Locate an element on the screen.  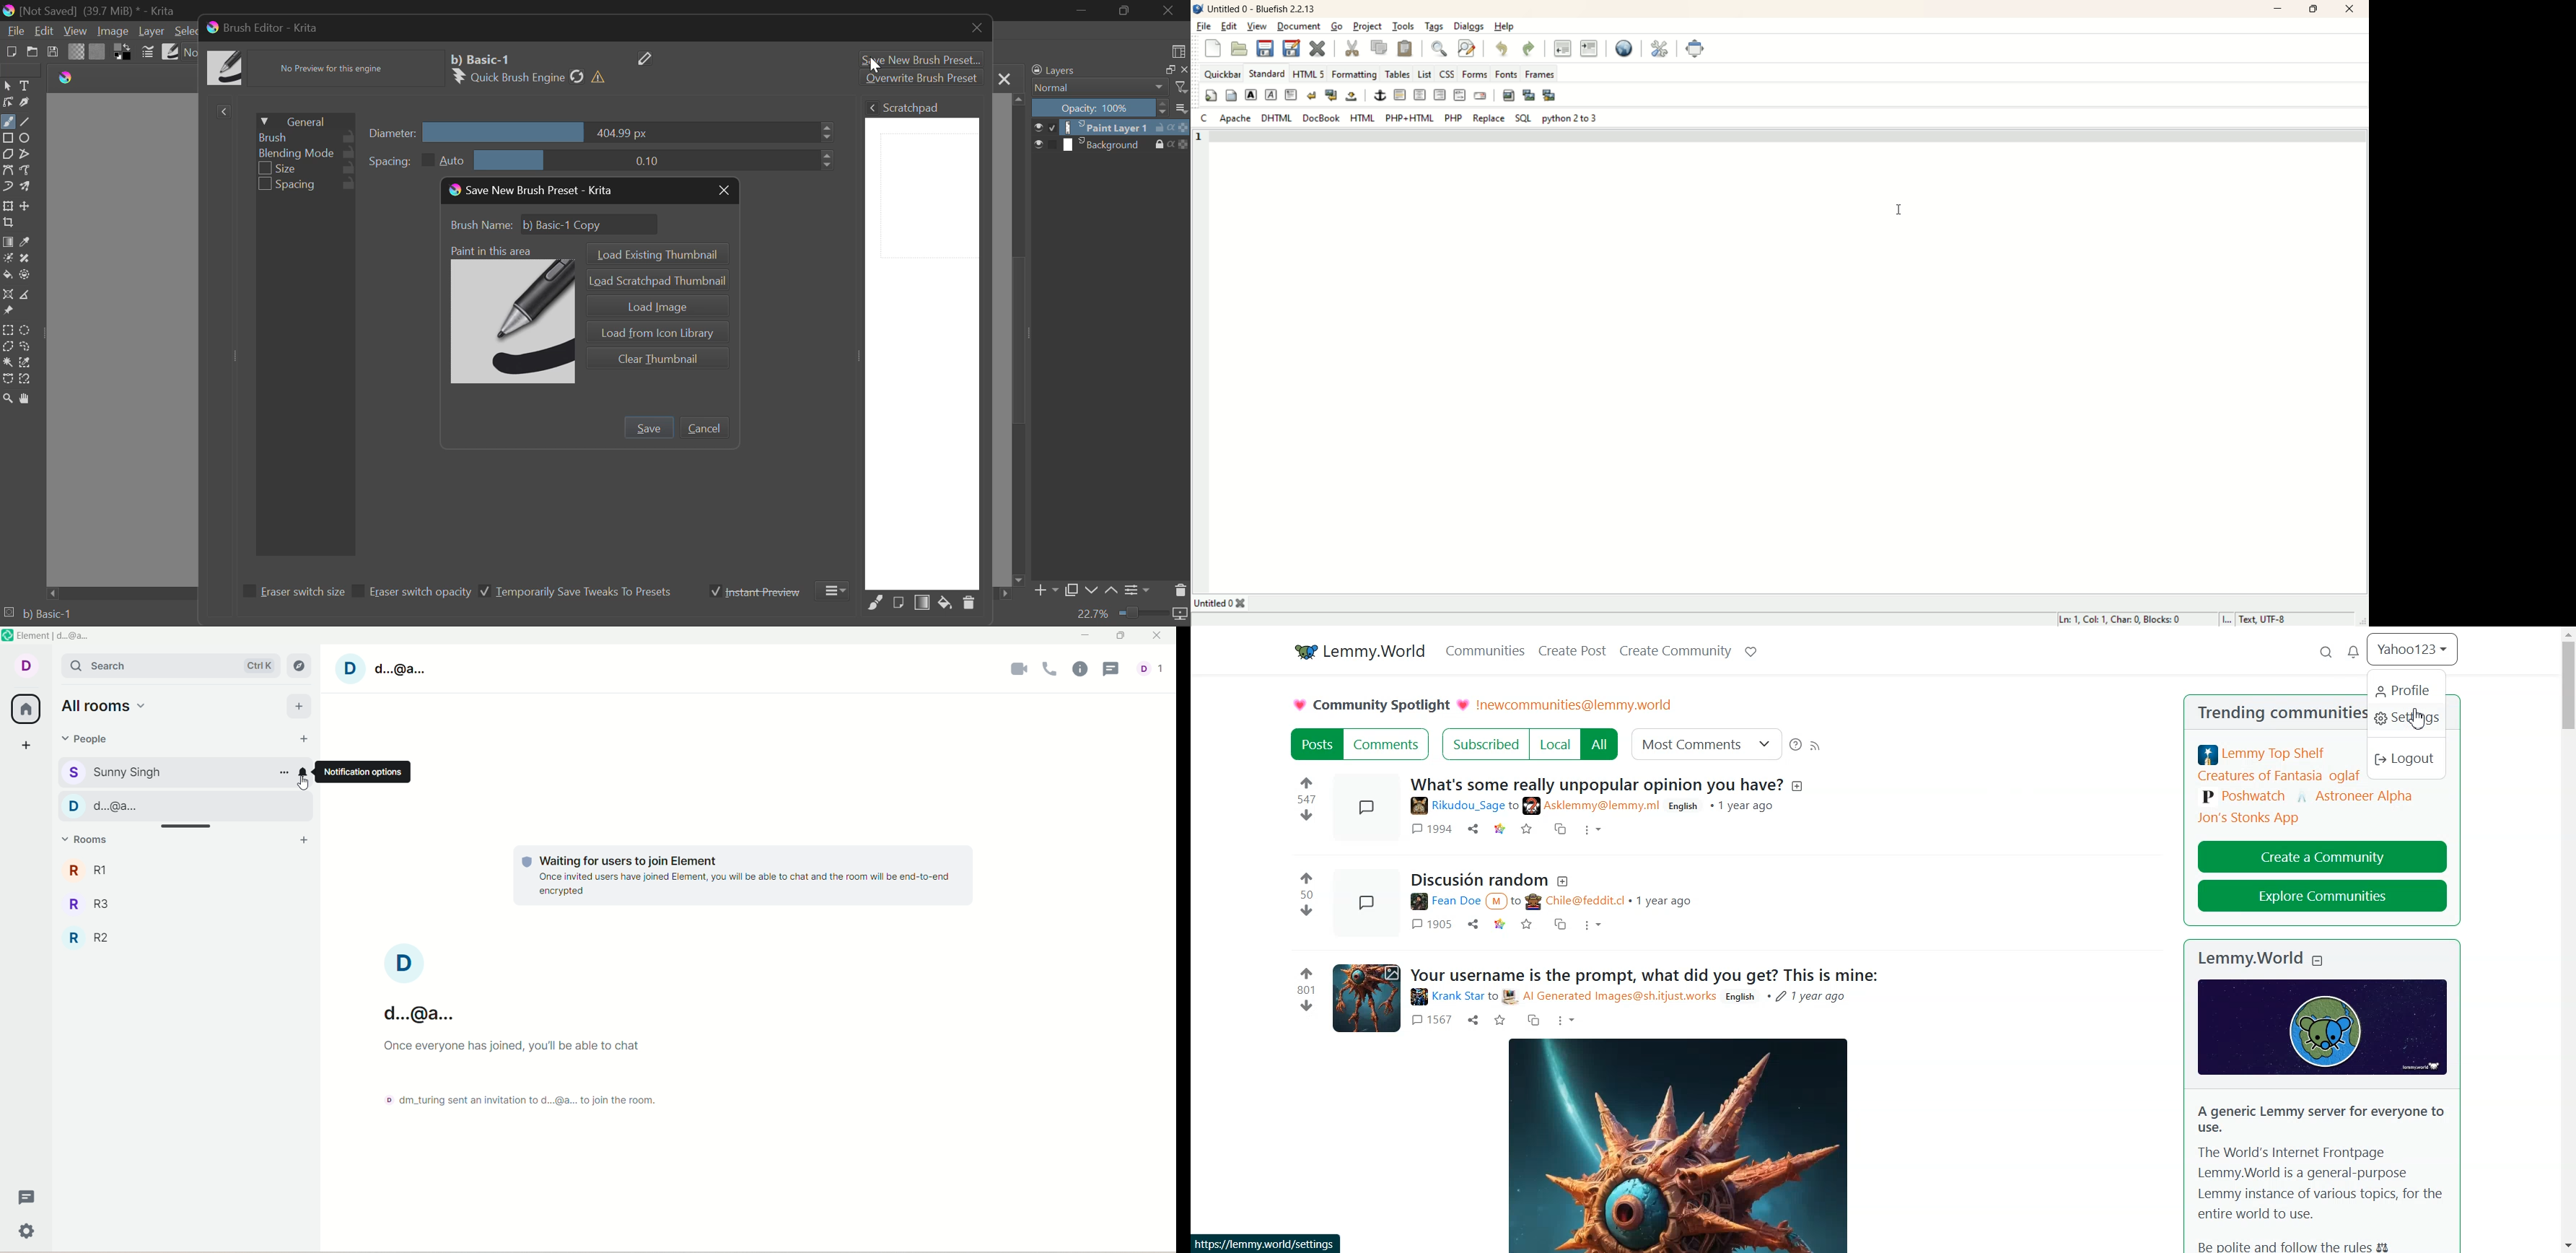
text is located at coordinates (738, 877).